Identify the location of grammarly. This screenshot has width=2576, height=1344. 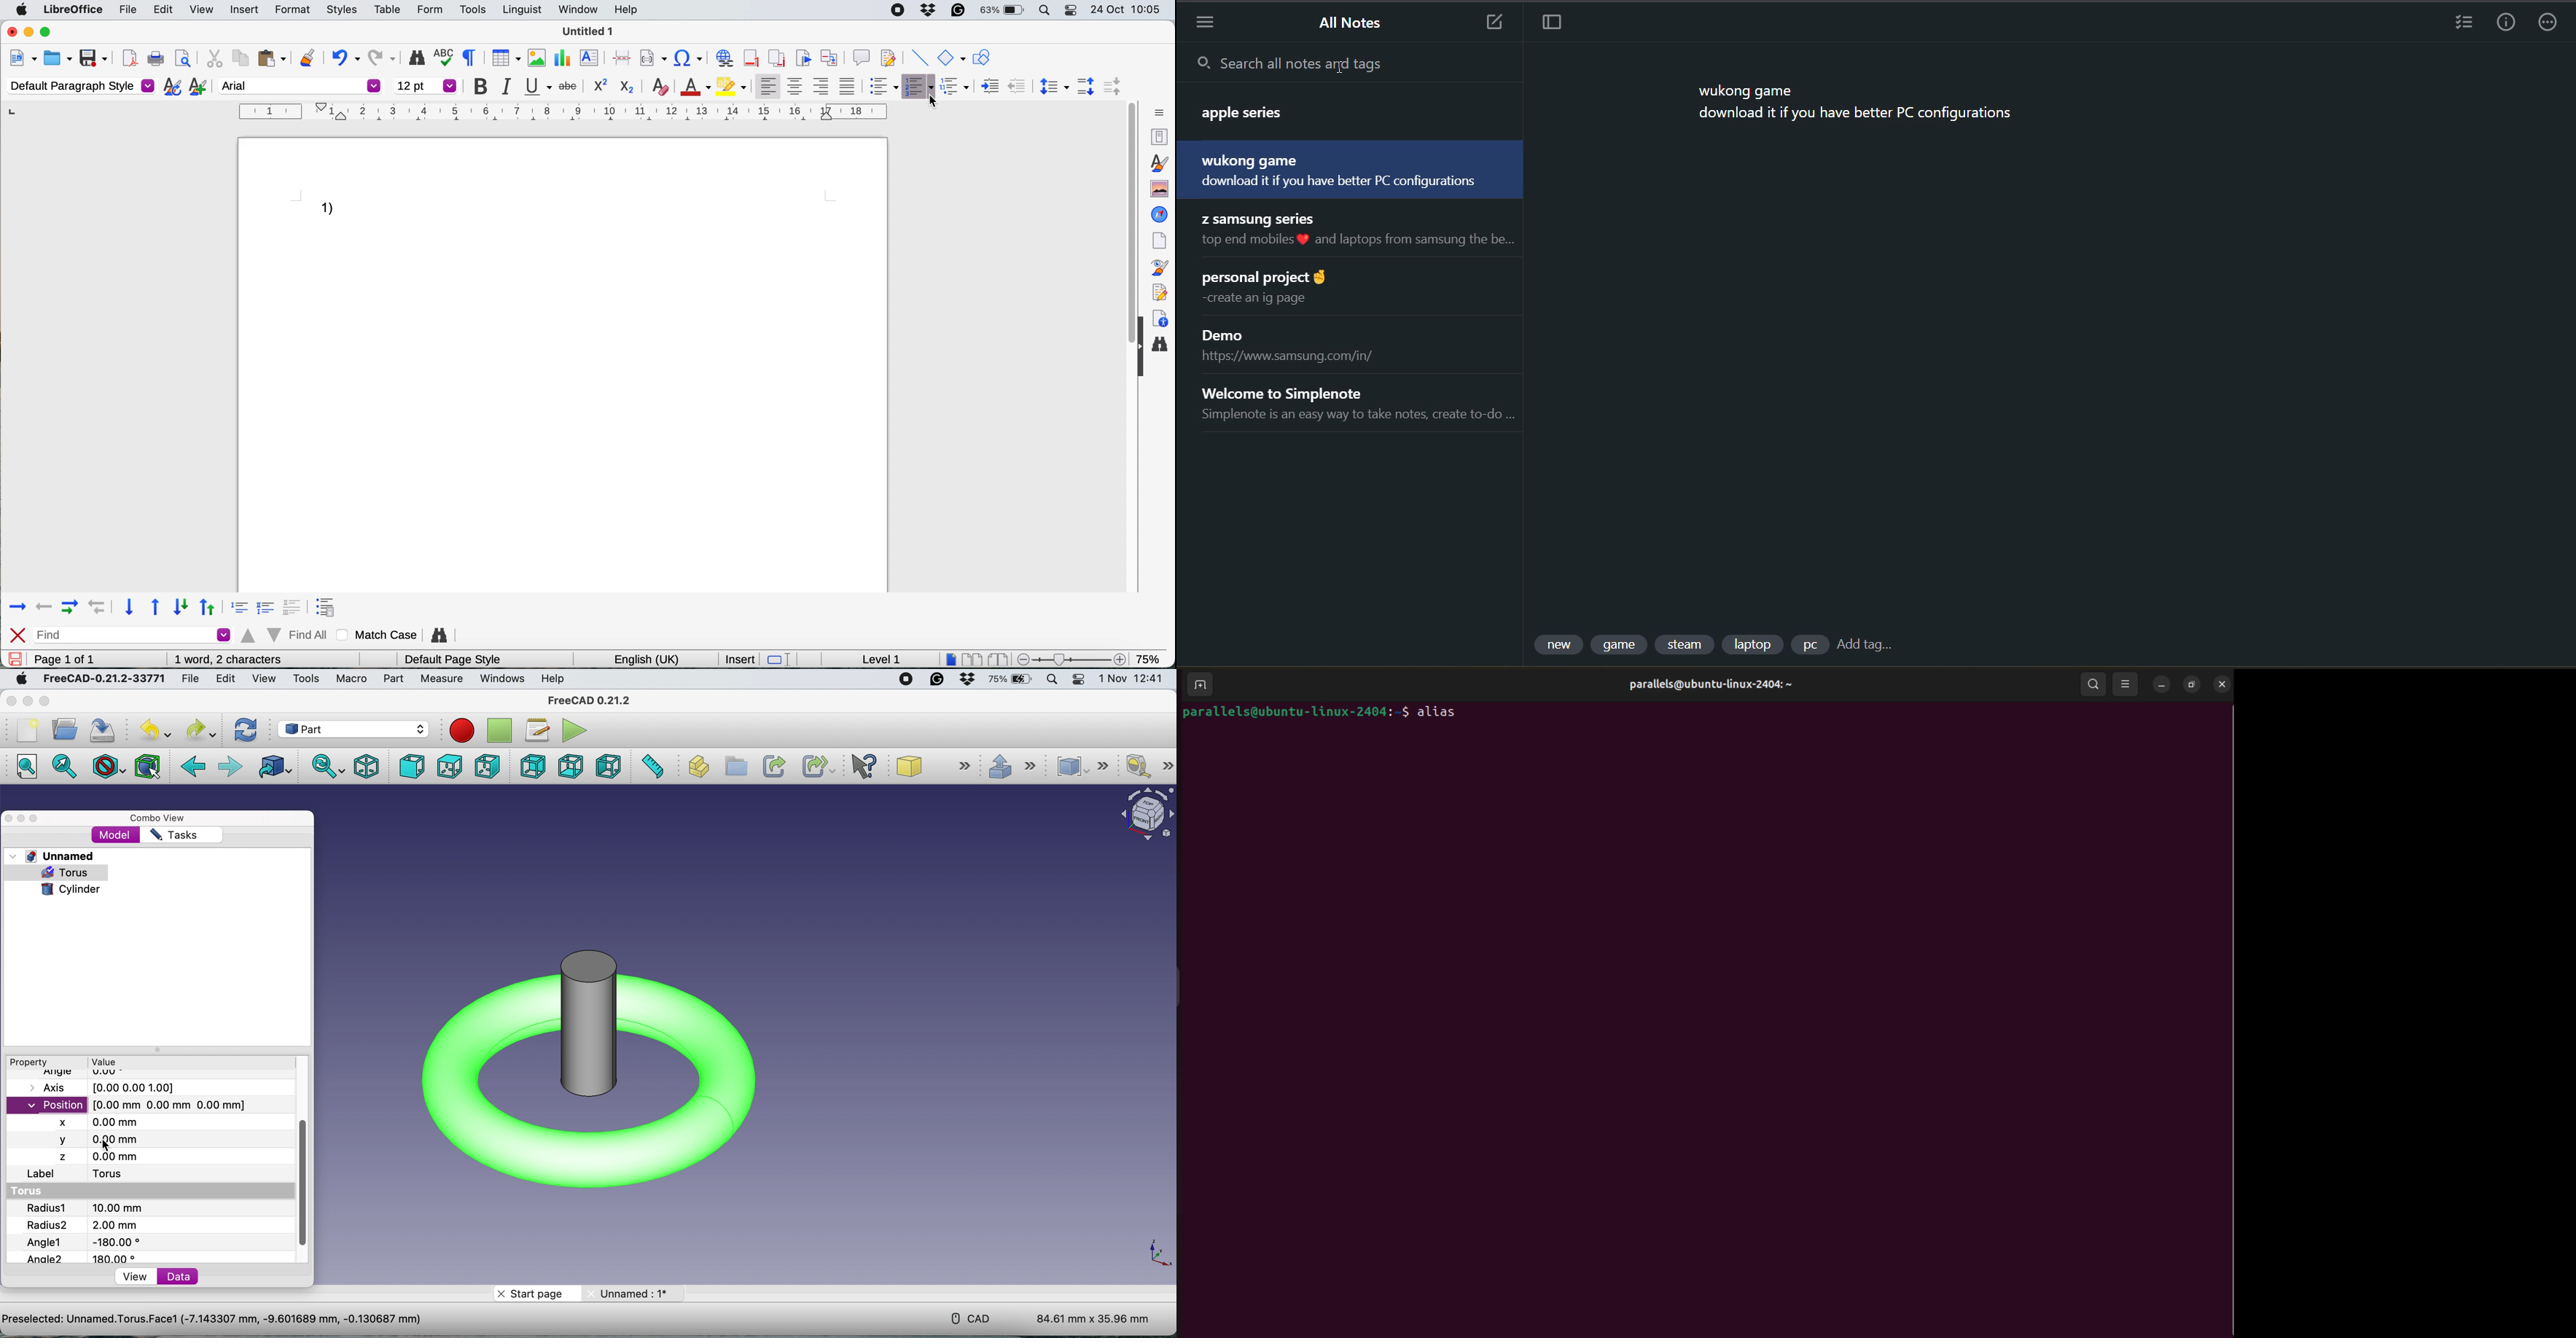
(939, 681).